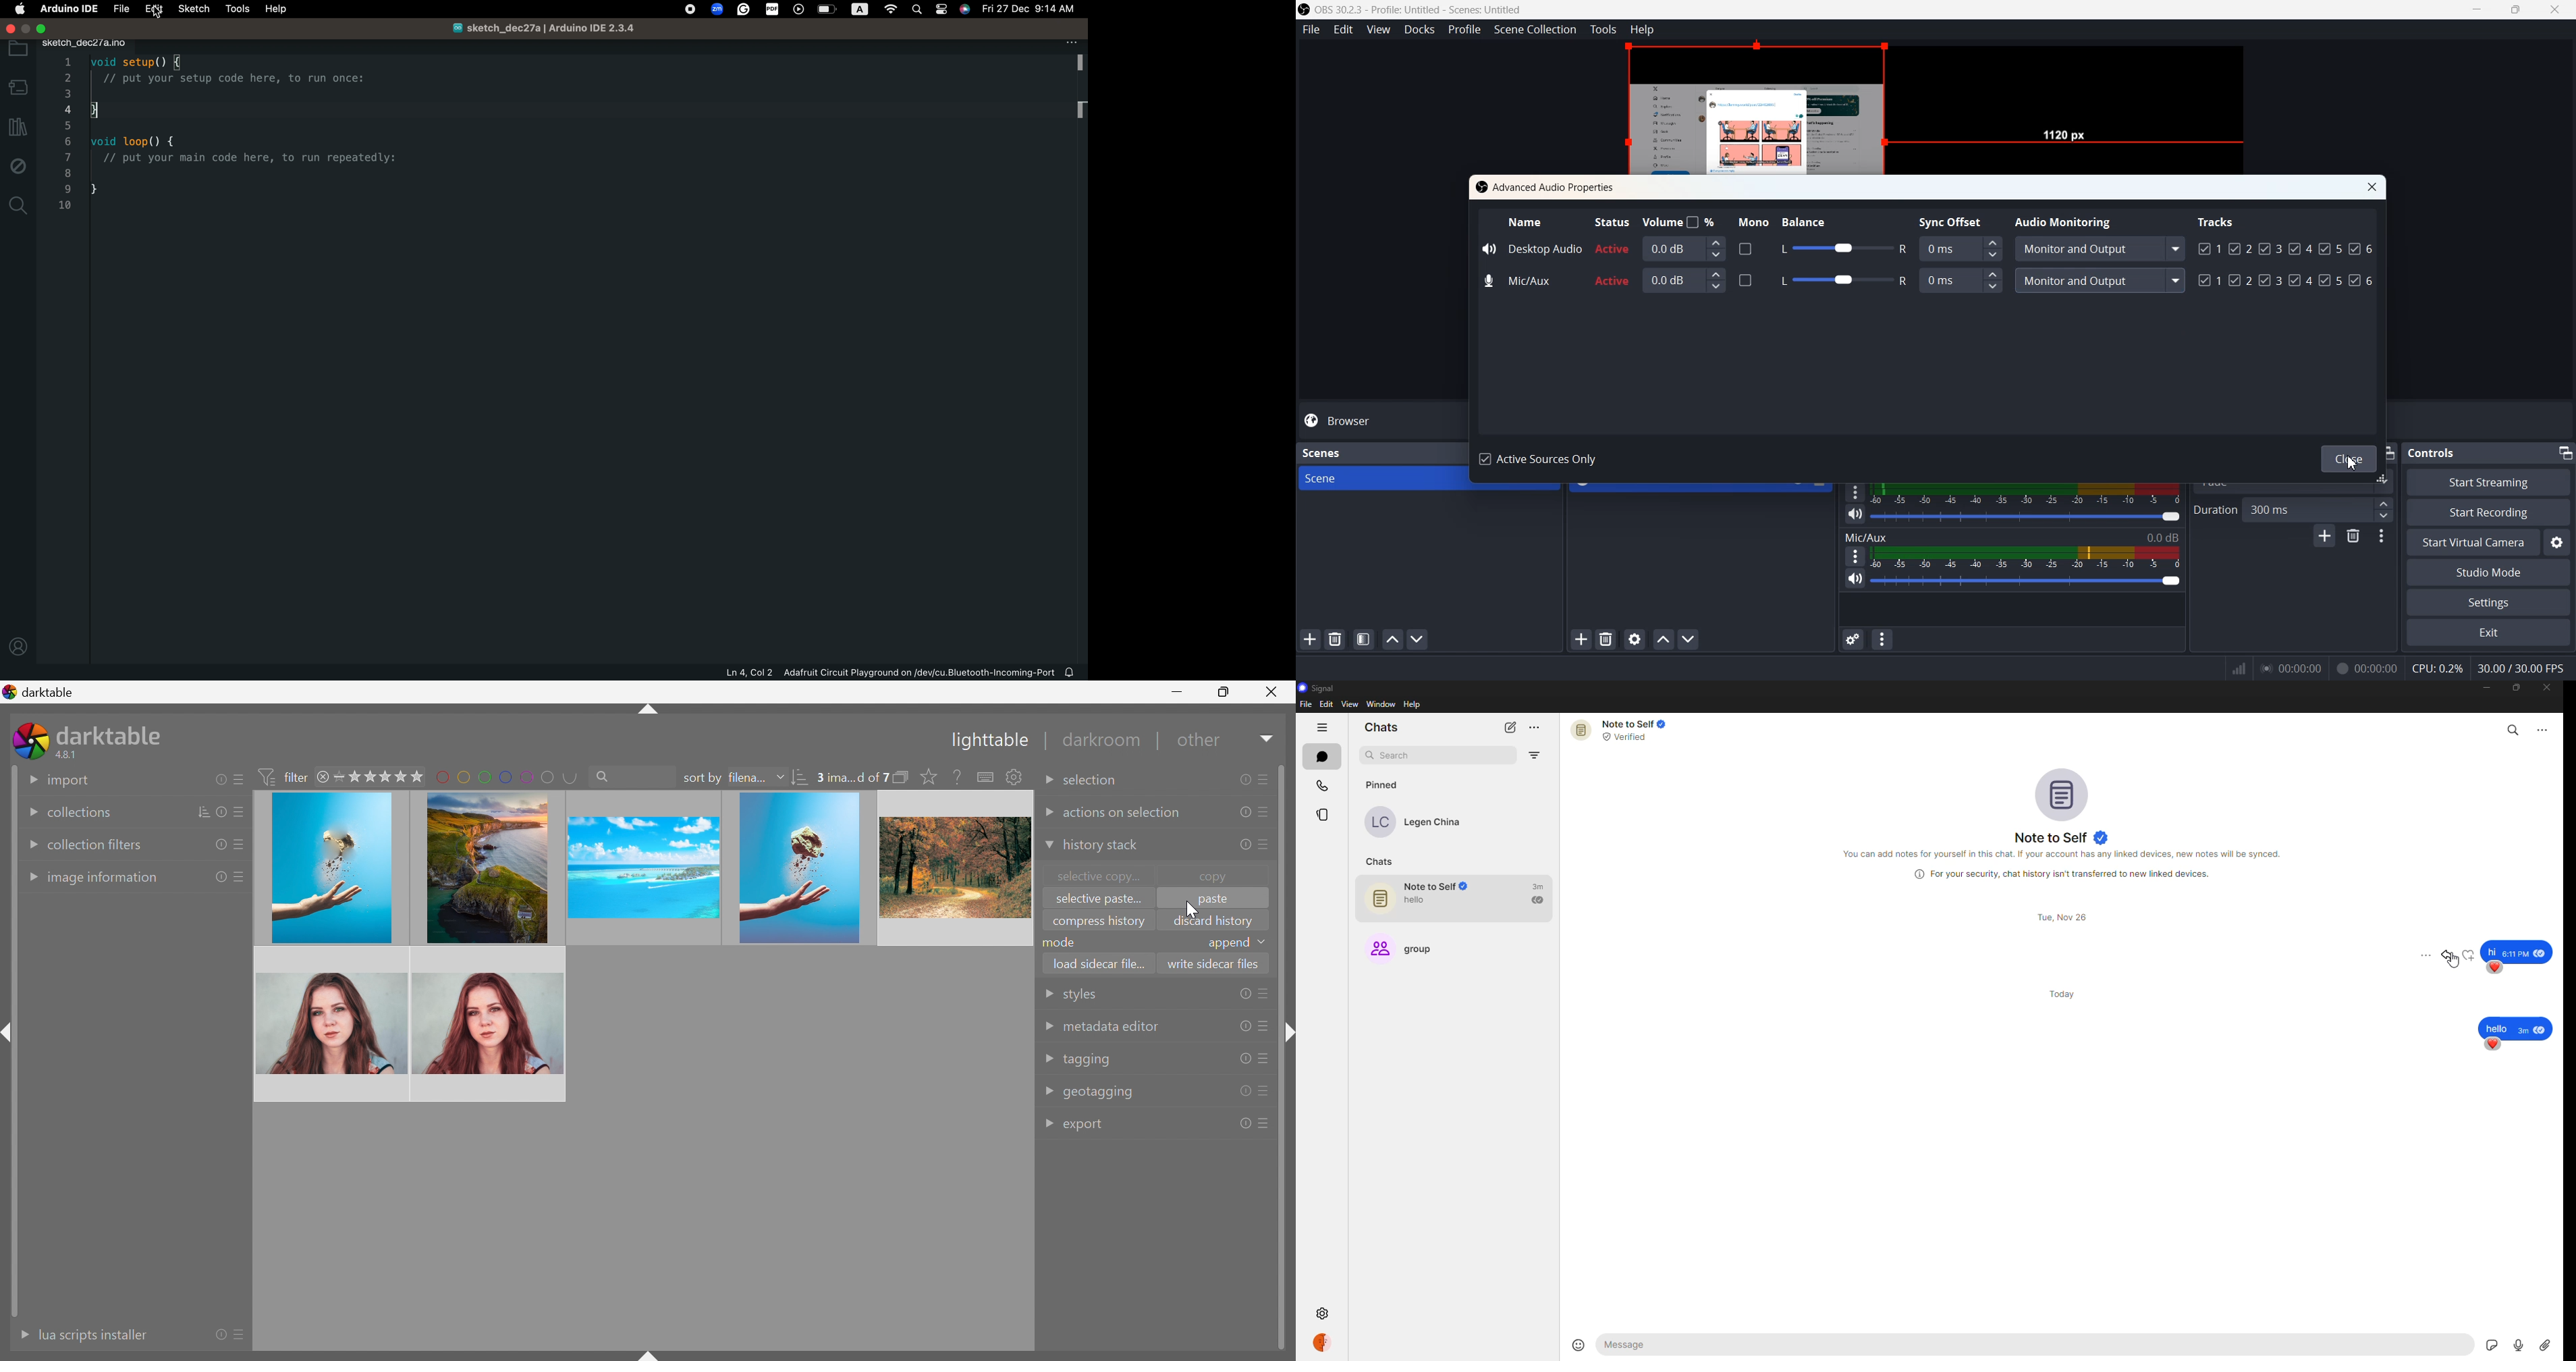  What do you see at coordinates (2324, 538) in the screenshot?
I see `Add configurable transistion` at bounding box center [2324, 538].